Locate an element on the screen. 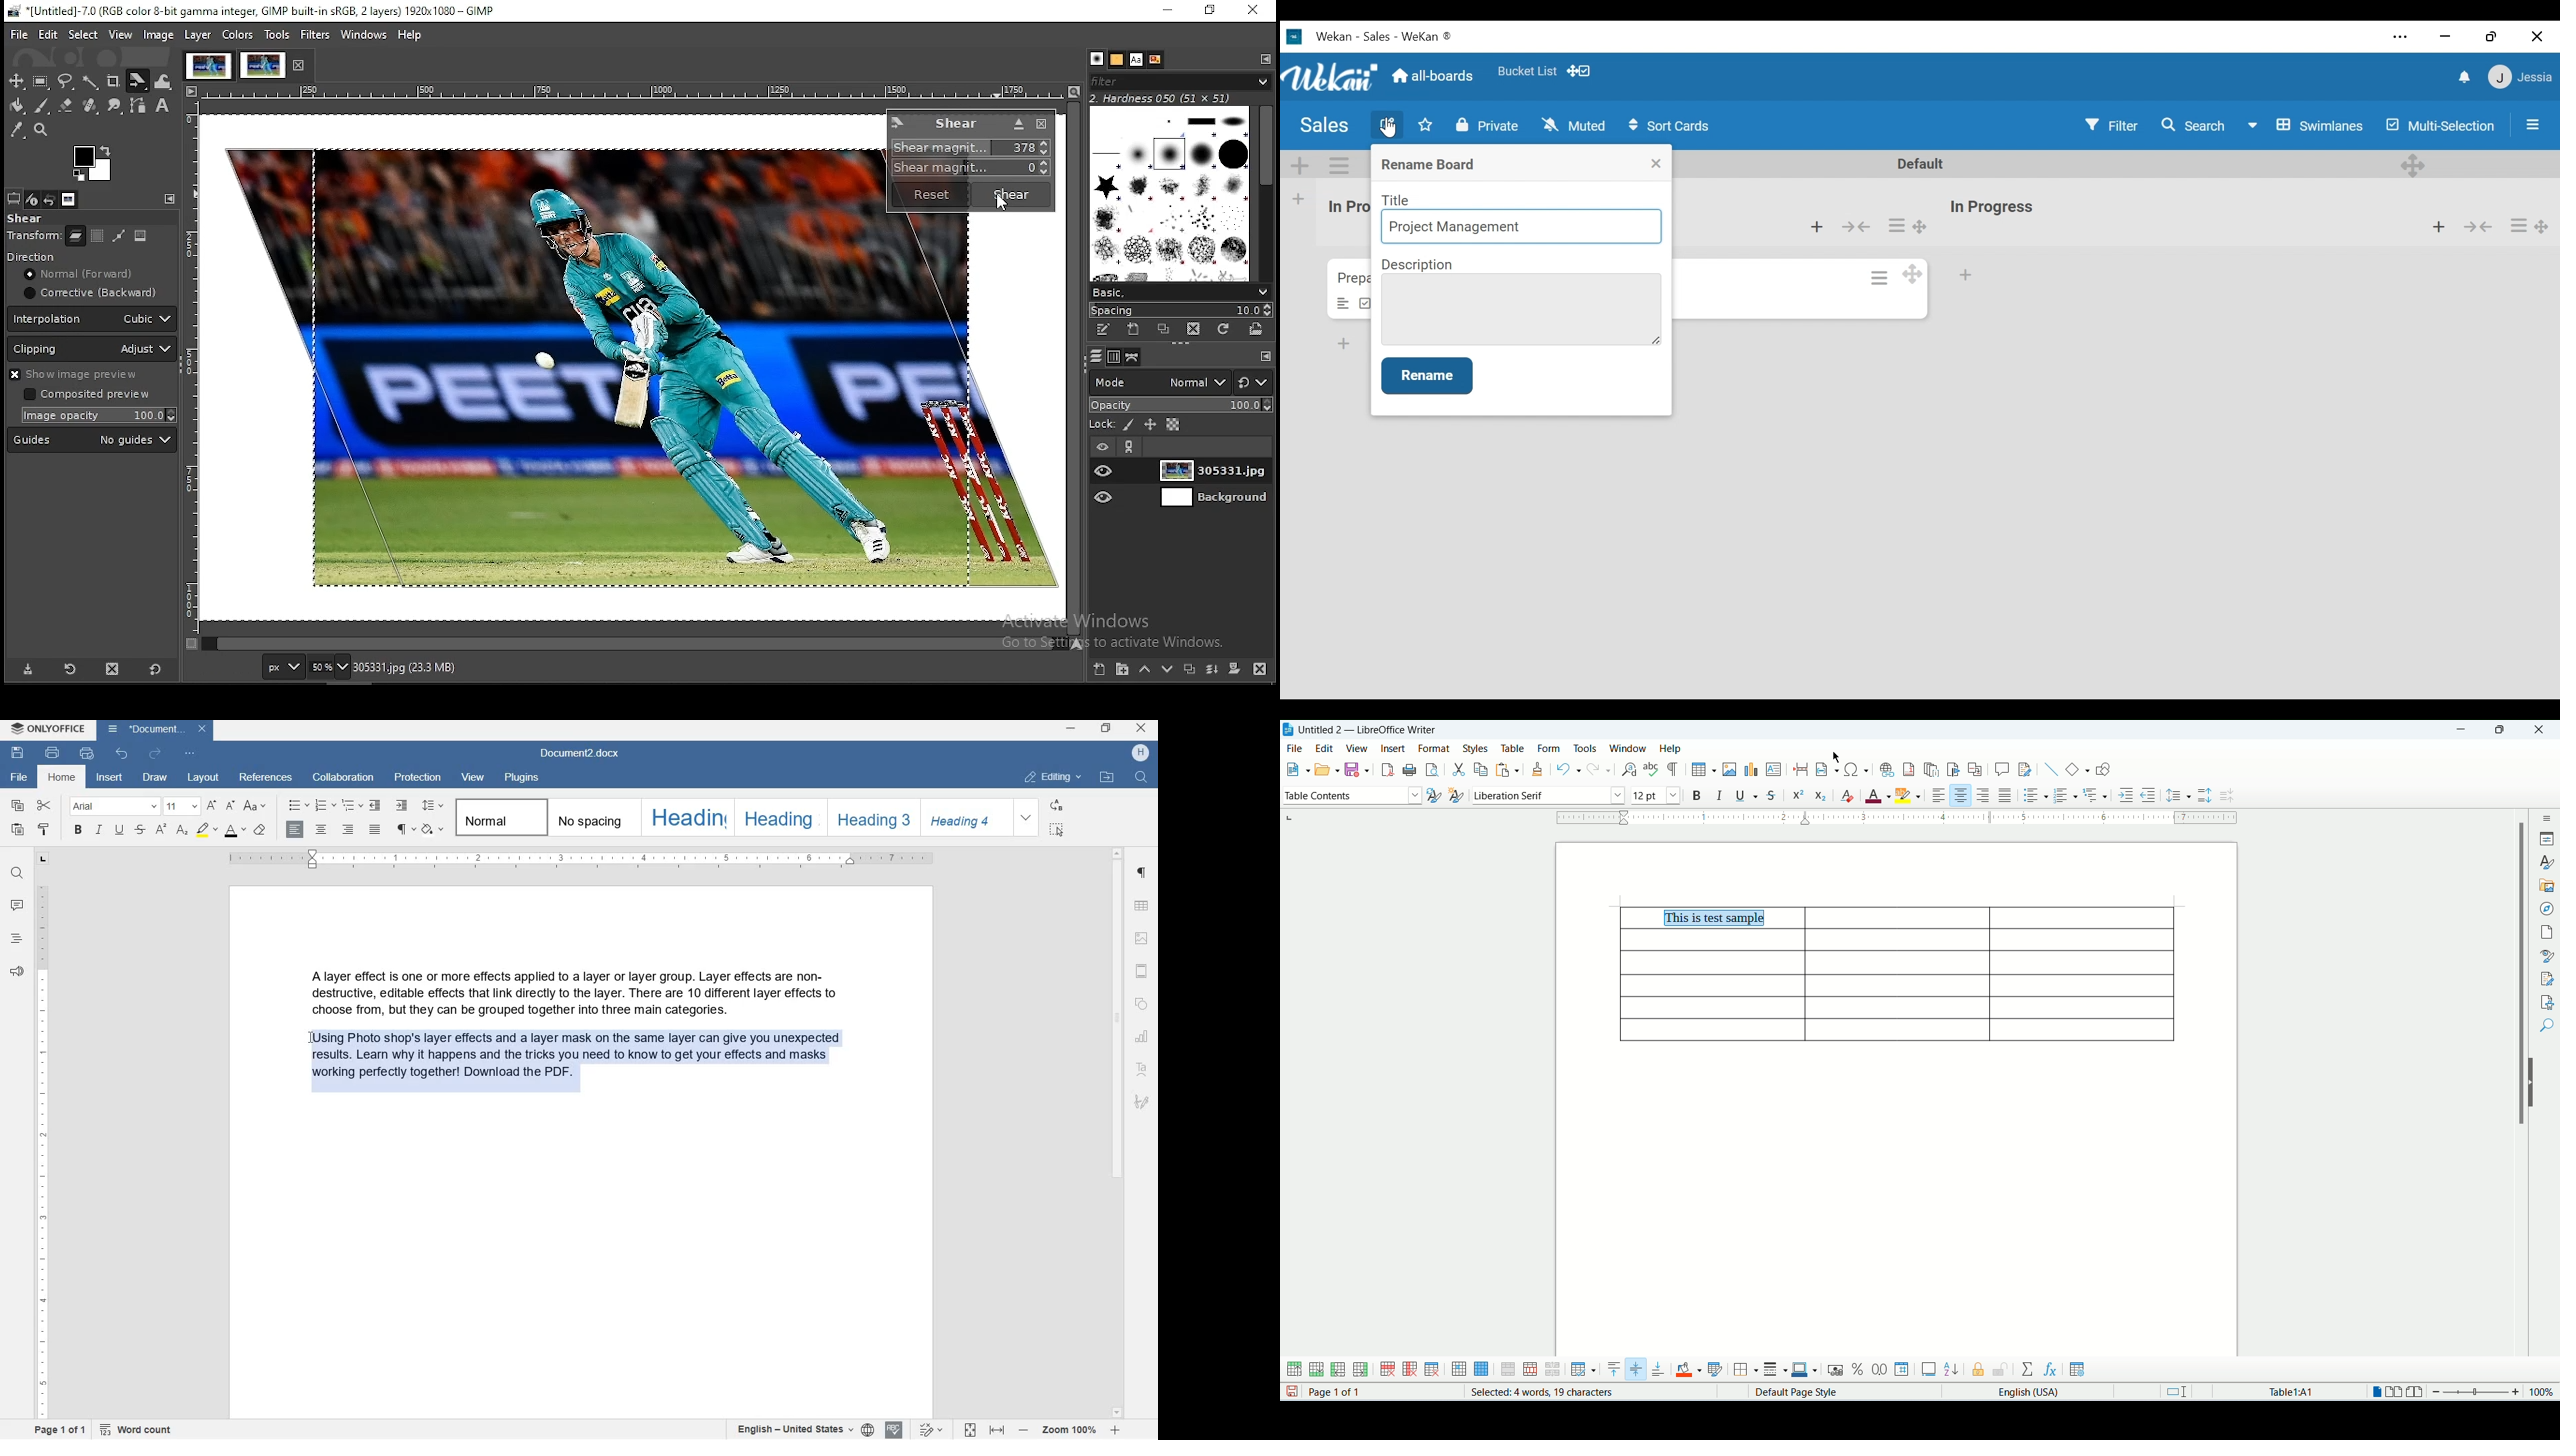 The width and height of the screenshot is (2576, 1456). hide is located at coordinates (2533, 1083).